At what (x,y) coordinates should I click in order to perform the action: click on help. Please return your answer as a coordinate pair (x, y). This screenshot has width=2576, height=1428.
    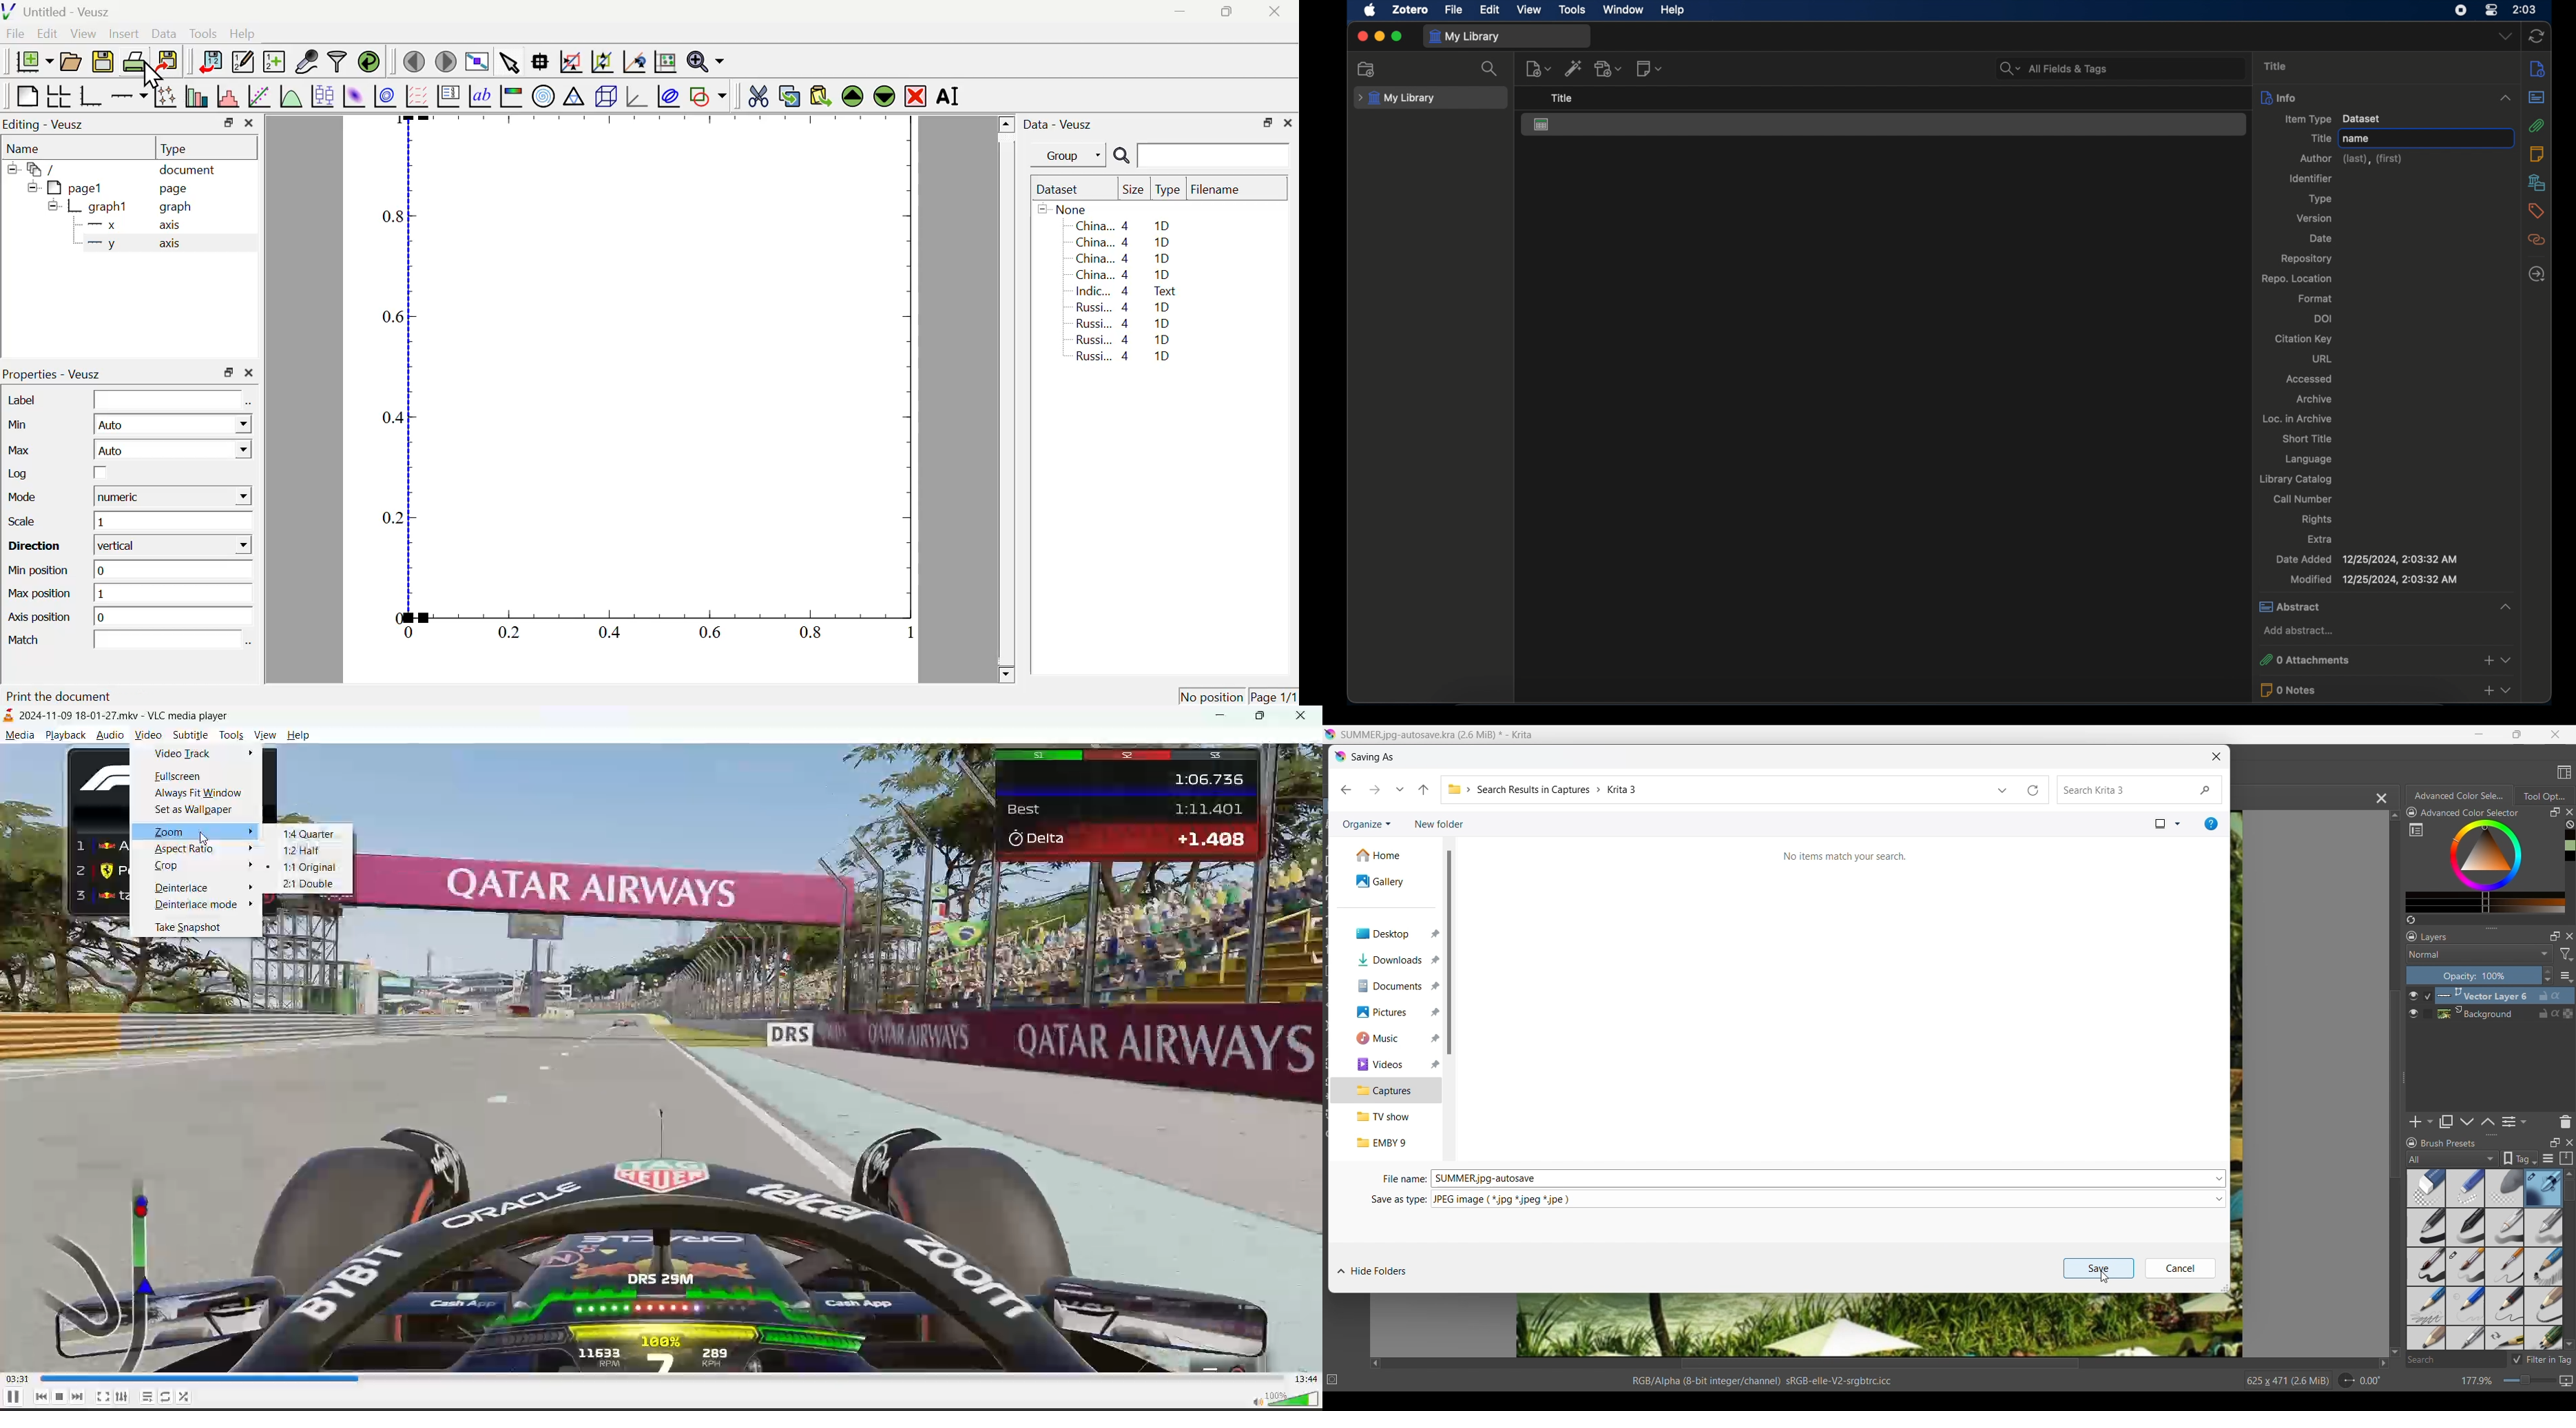
    Looking at the image, I should click on (1672, 10).